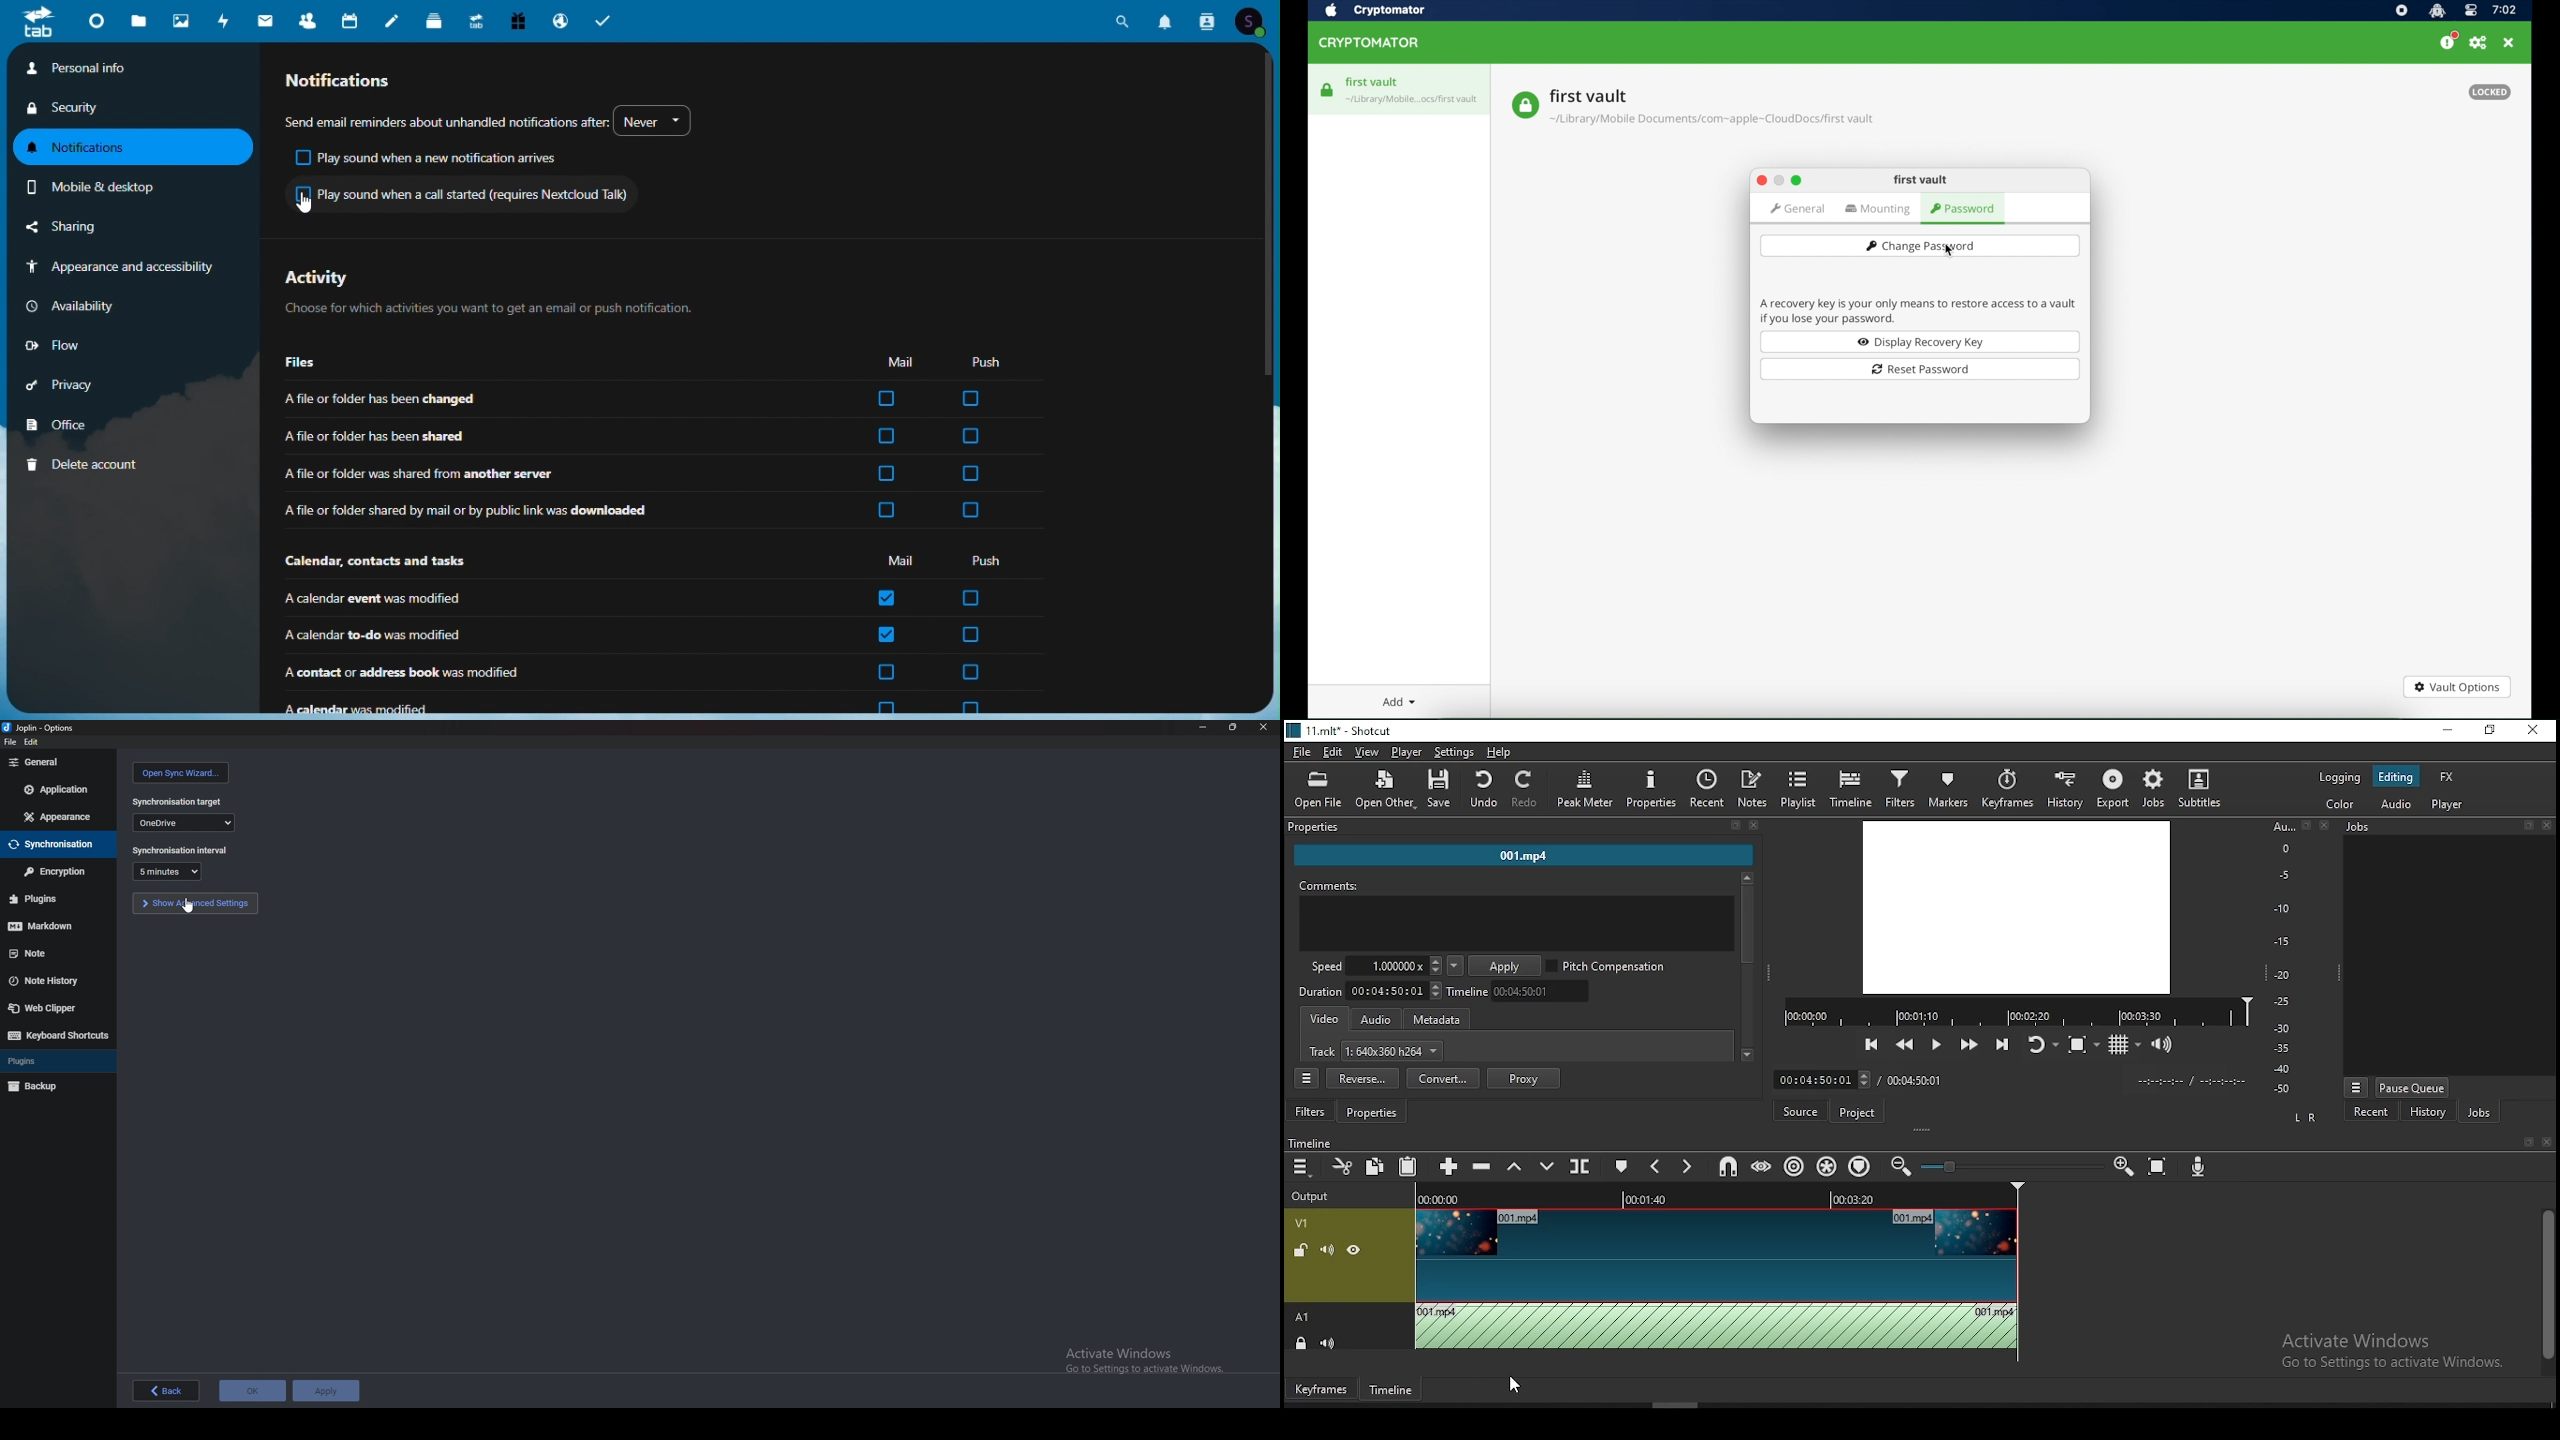 The height and width of the screenshot is (1456, 2576). I want to click on change password, so click(1919, 245).